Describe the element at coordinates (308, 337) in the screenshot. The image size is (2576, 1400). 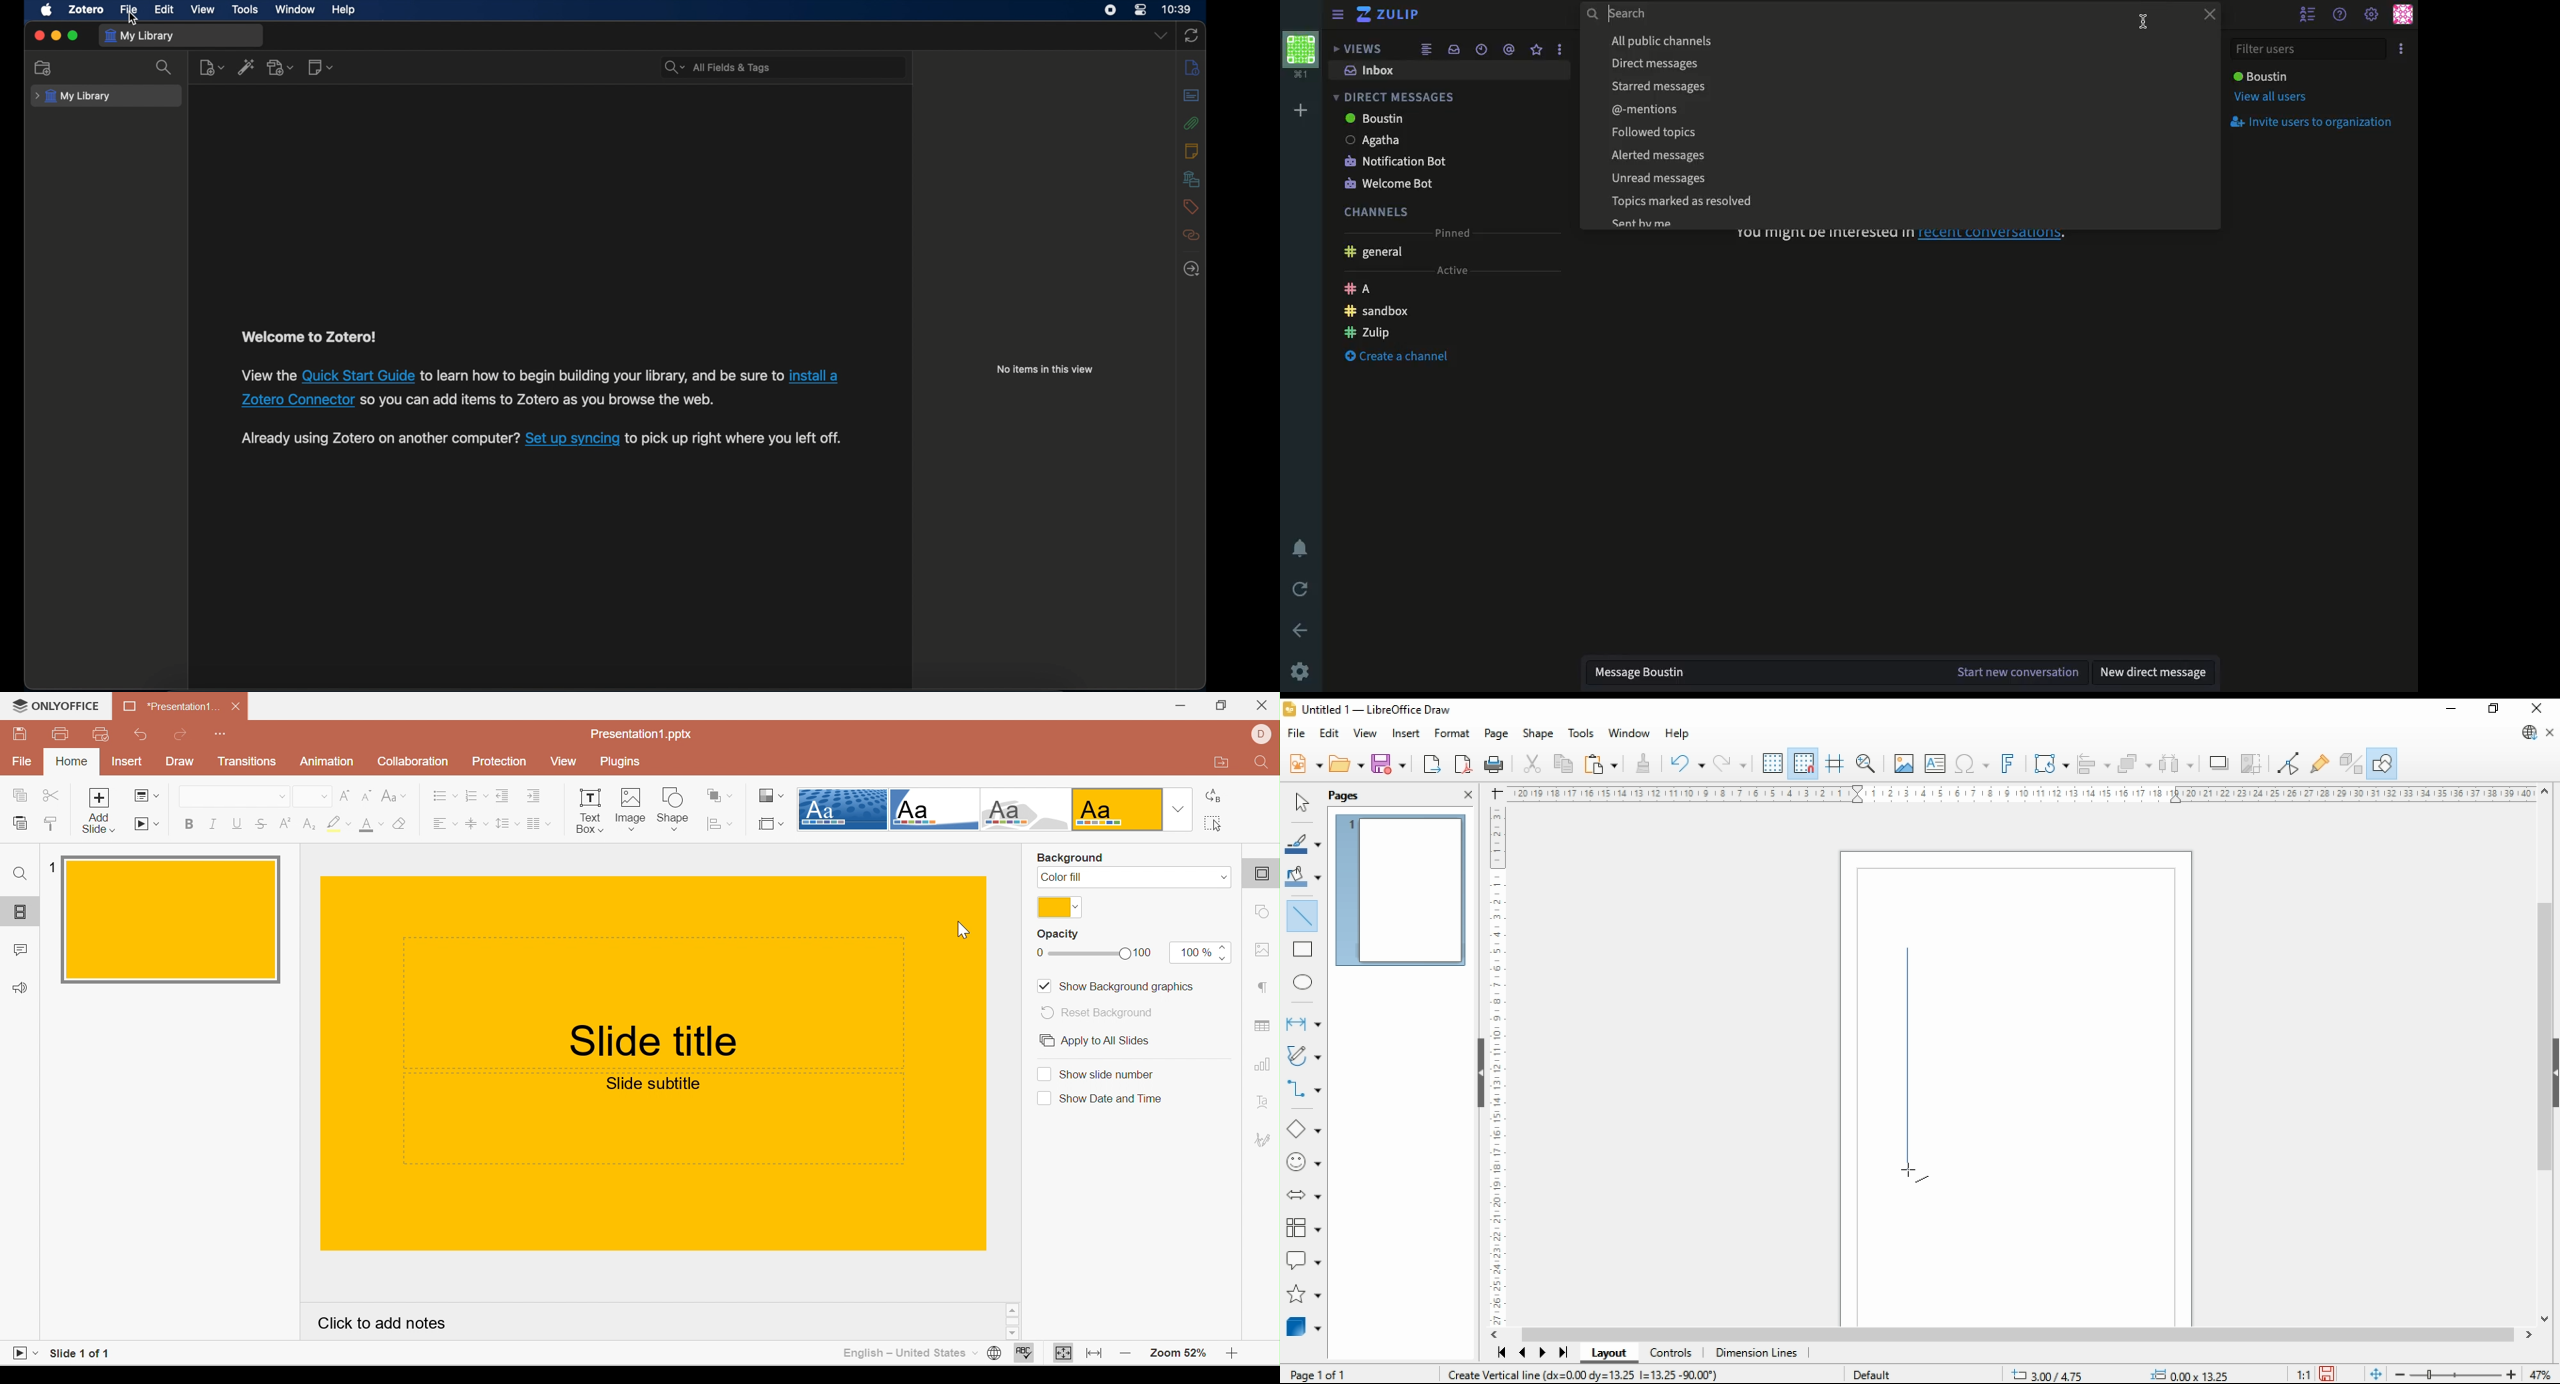
I see `welcome to zotero` at that location.